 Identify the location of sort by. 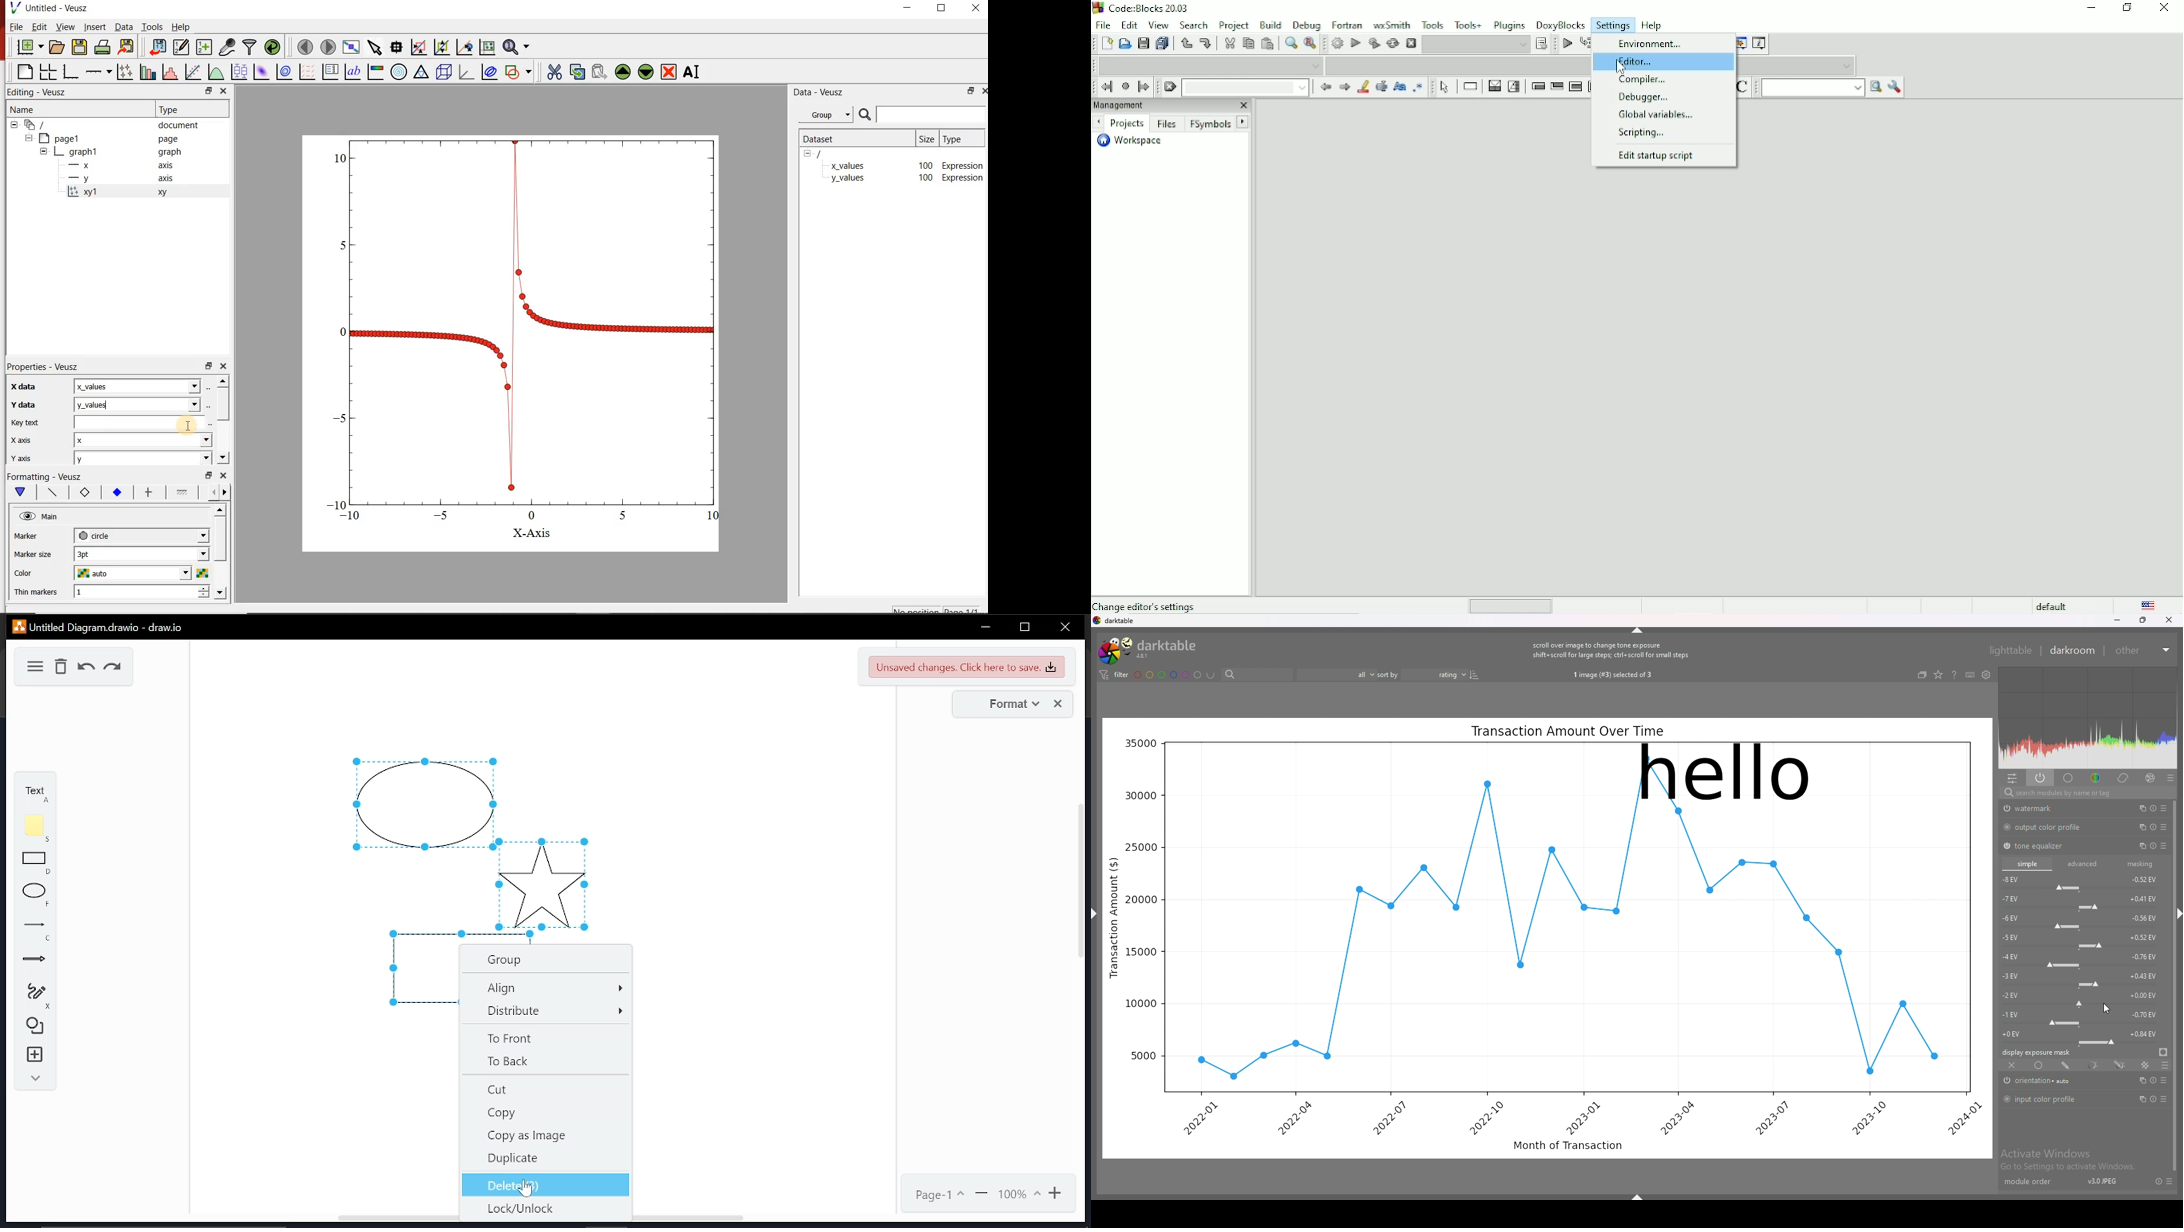
(1389, 675).